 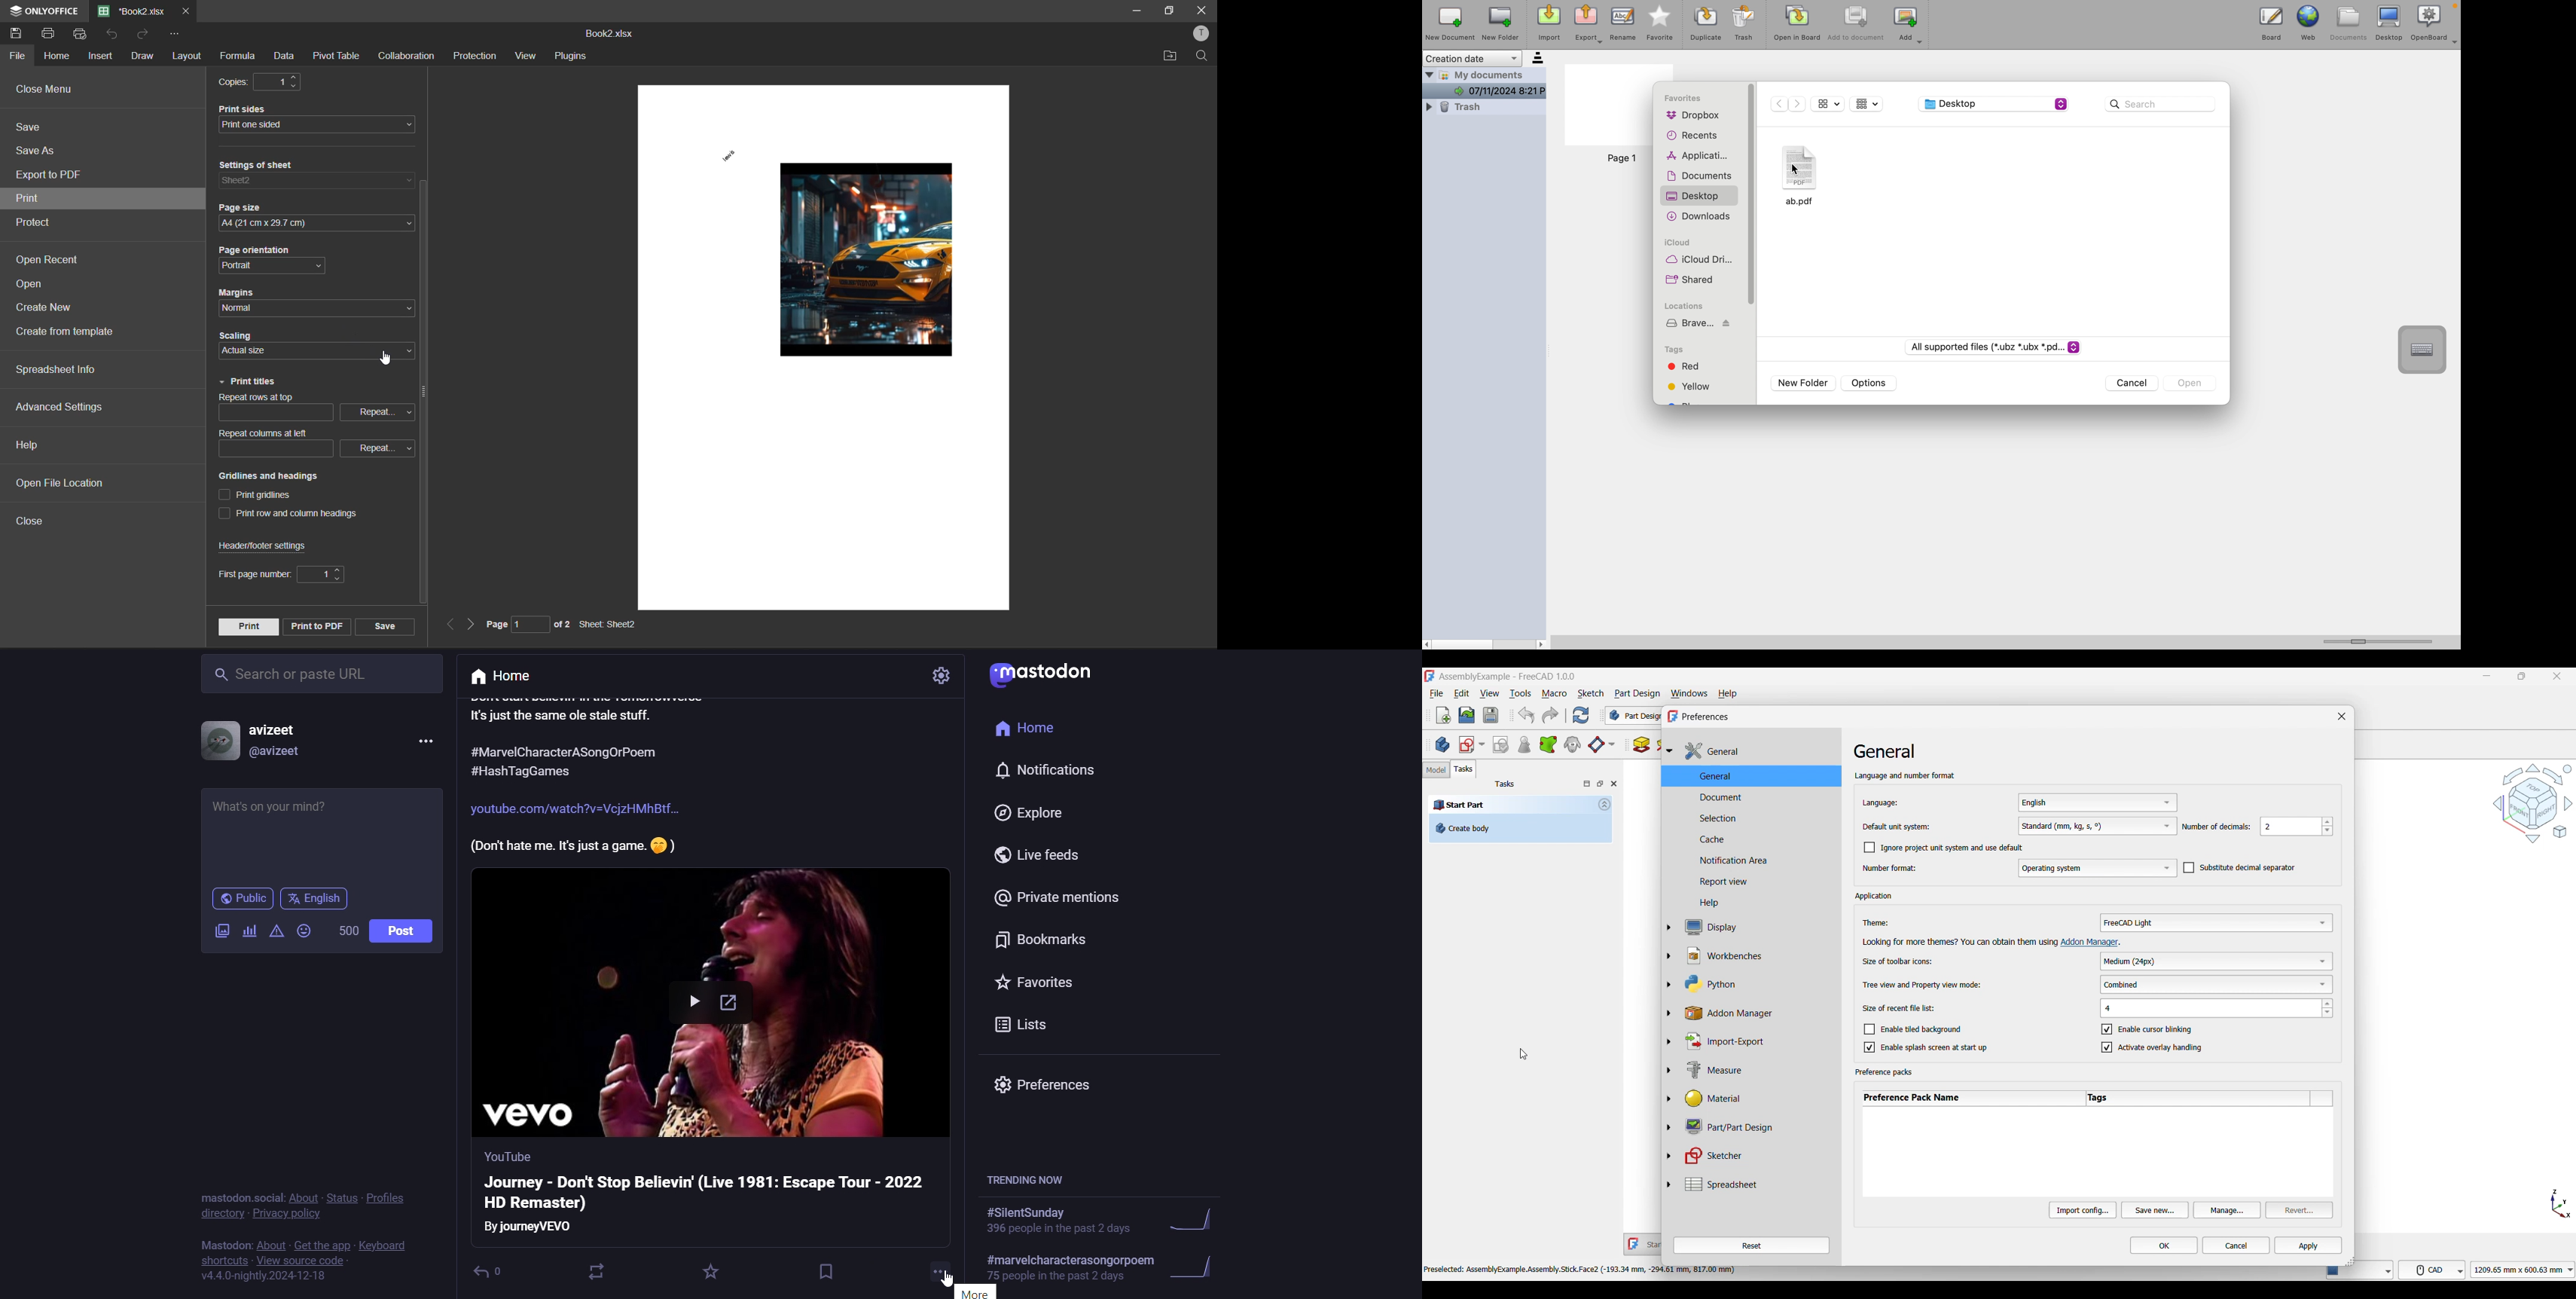 What do you see at coordinates (237, 82) in the screenshot?
I see `copies` at bounding box center [237, 82].